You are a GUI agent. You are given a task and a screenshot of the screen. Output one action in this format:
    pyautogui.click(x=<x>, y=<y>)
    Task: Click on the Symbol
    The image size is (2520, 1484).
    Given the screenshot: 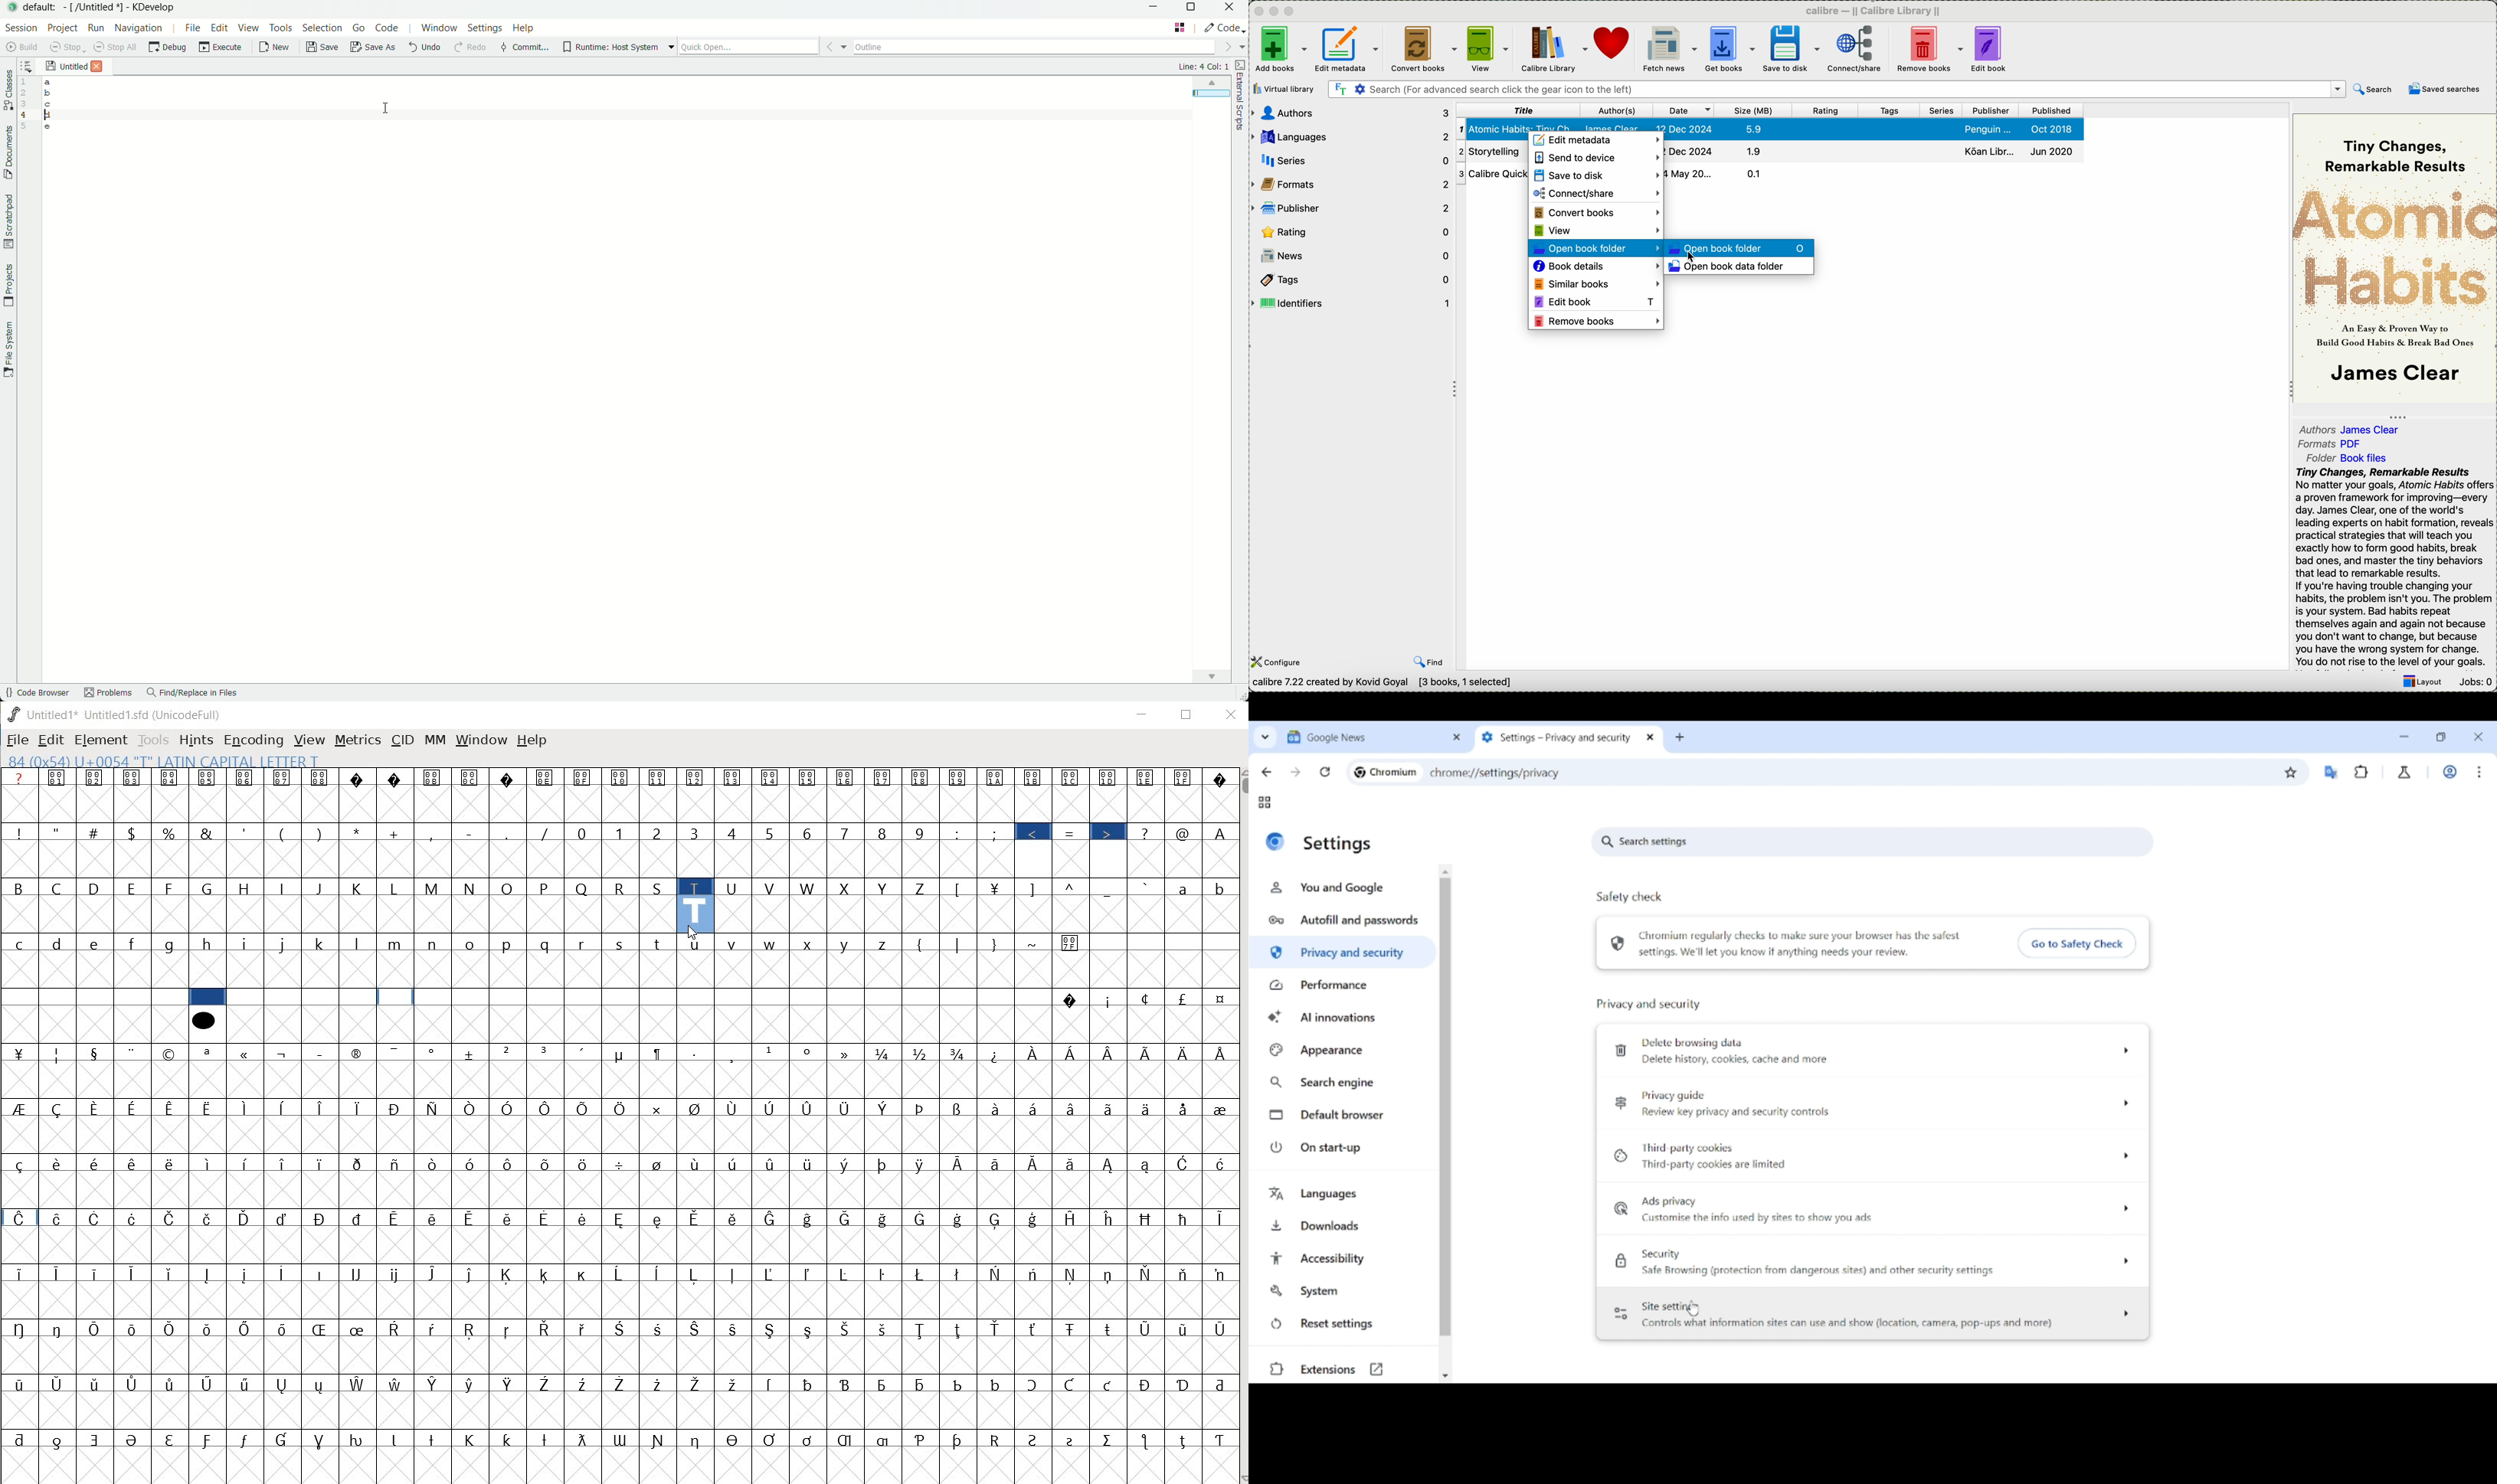 What is the action you would take?
    pyautogui.click(x=622, y=1274)
    